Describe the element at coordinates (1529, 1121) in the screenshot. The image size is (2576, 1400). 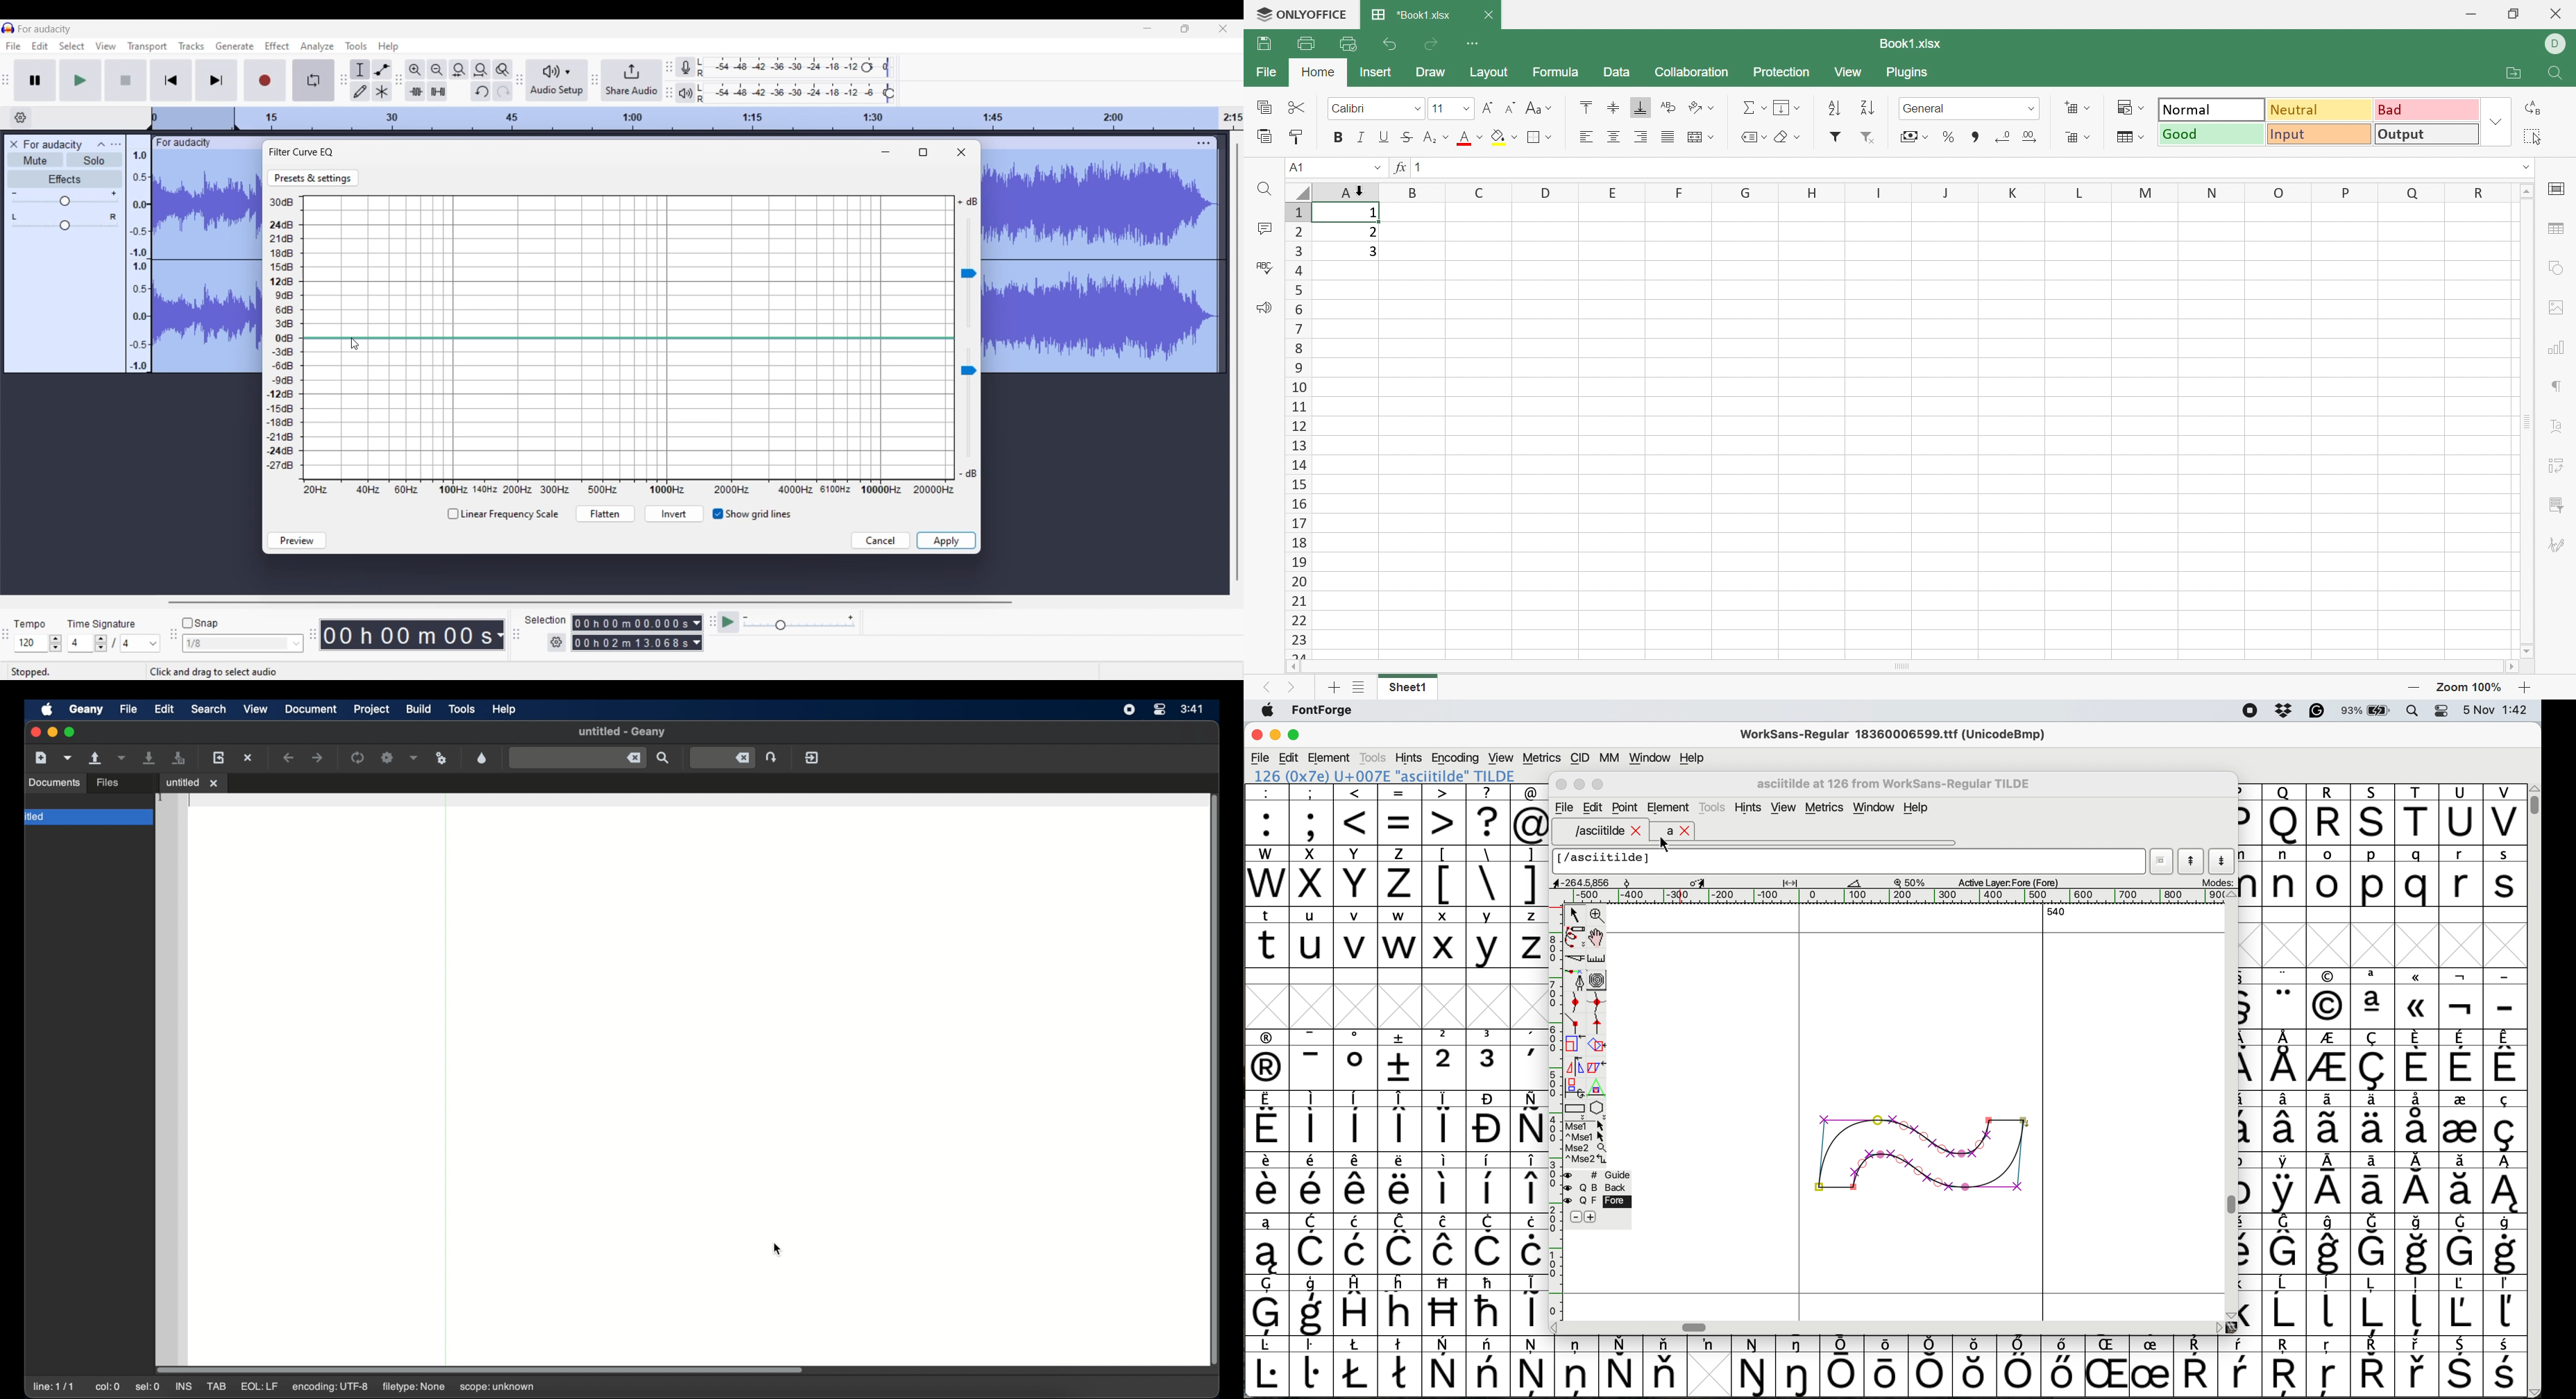
I see `symbol` at that location.